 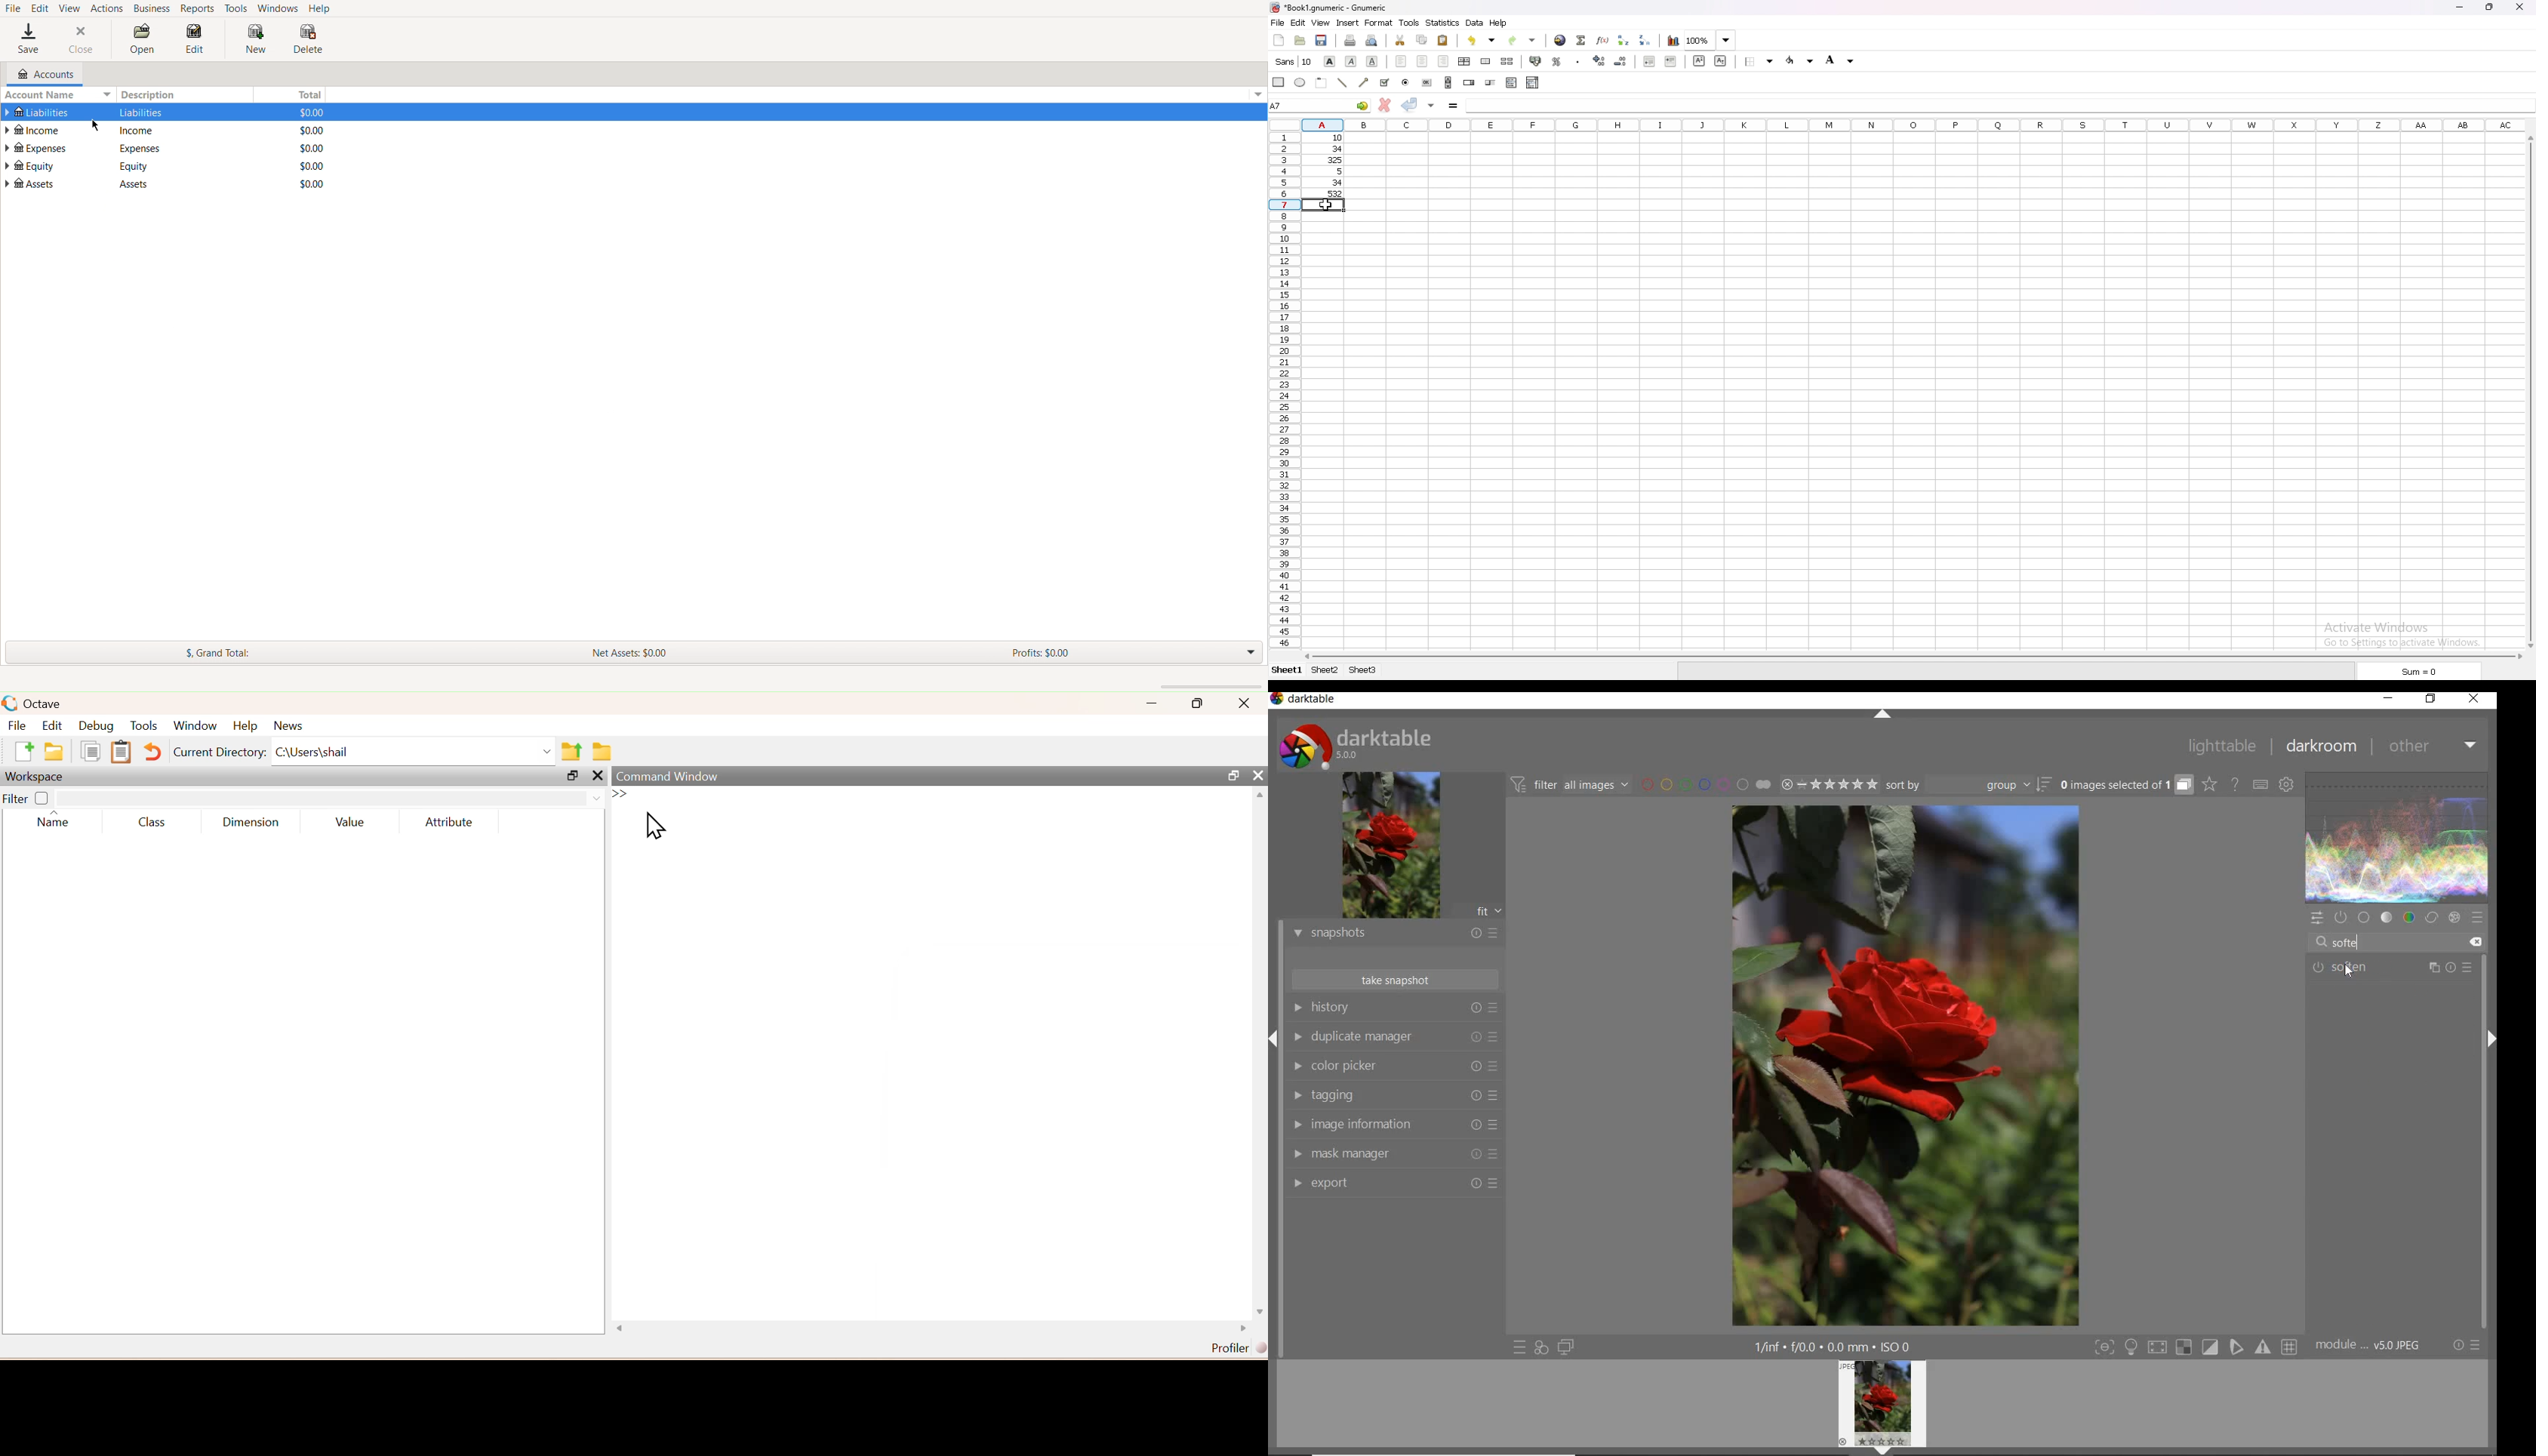 What do you see at coordinates (1523, 40) in the screenshot?
I see `redo` at bounding box center [1523, 40].